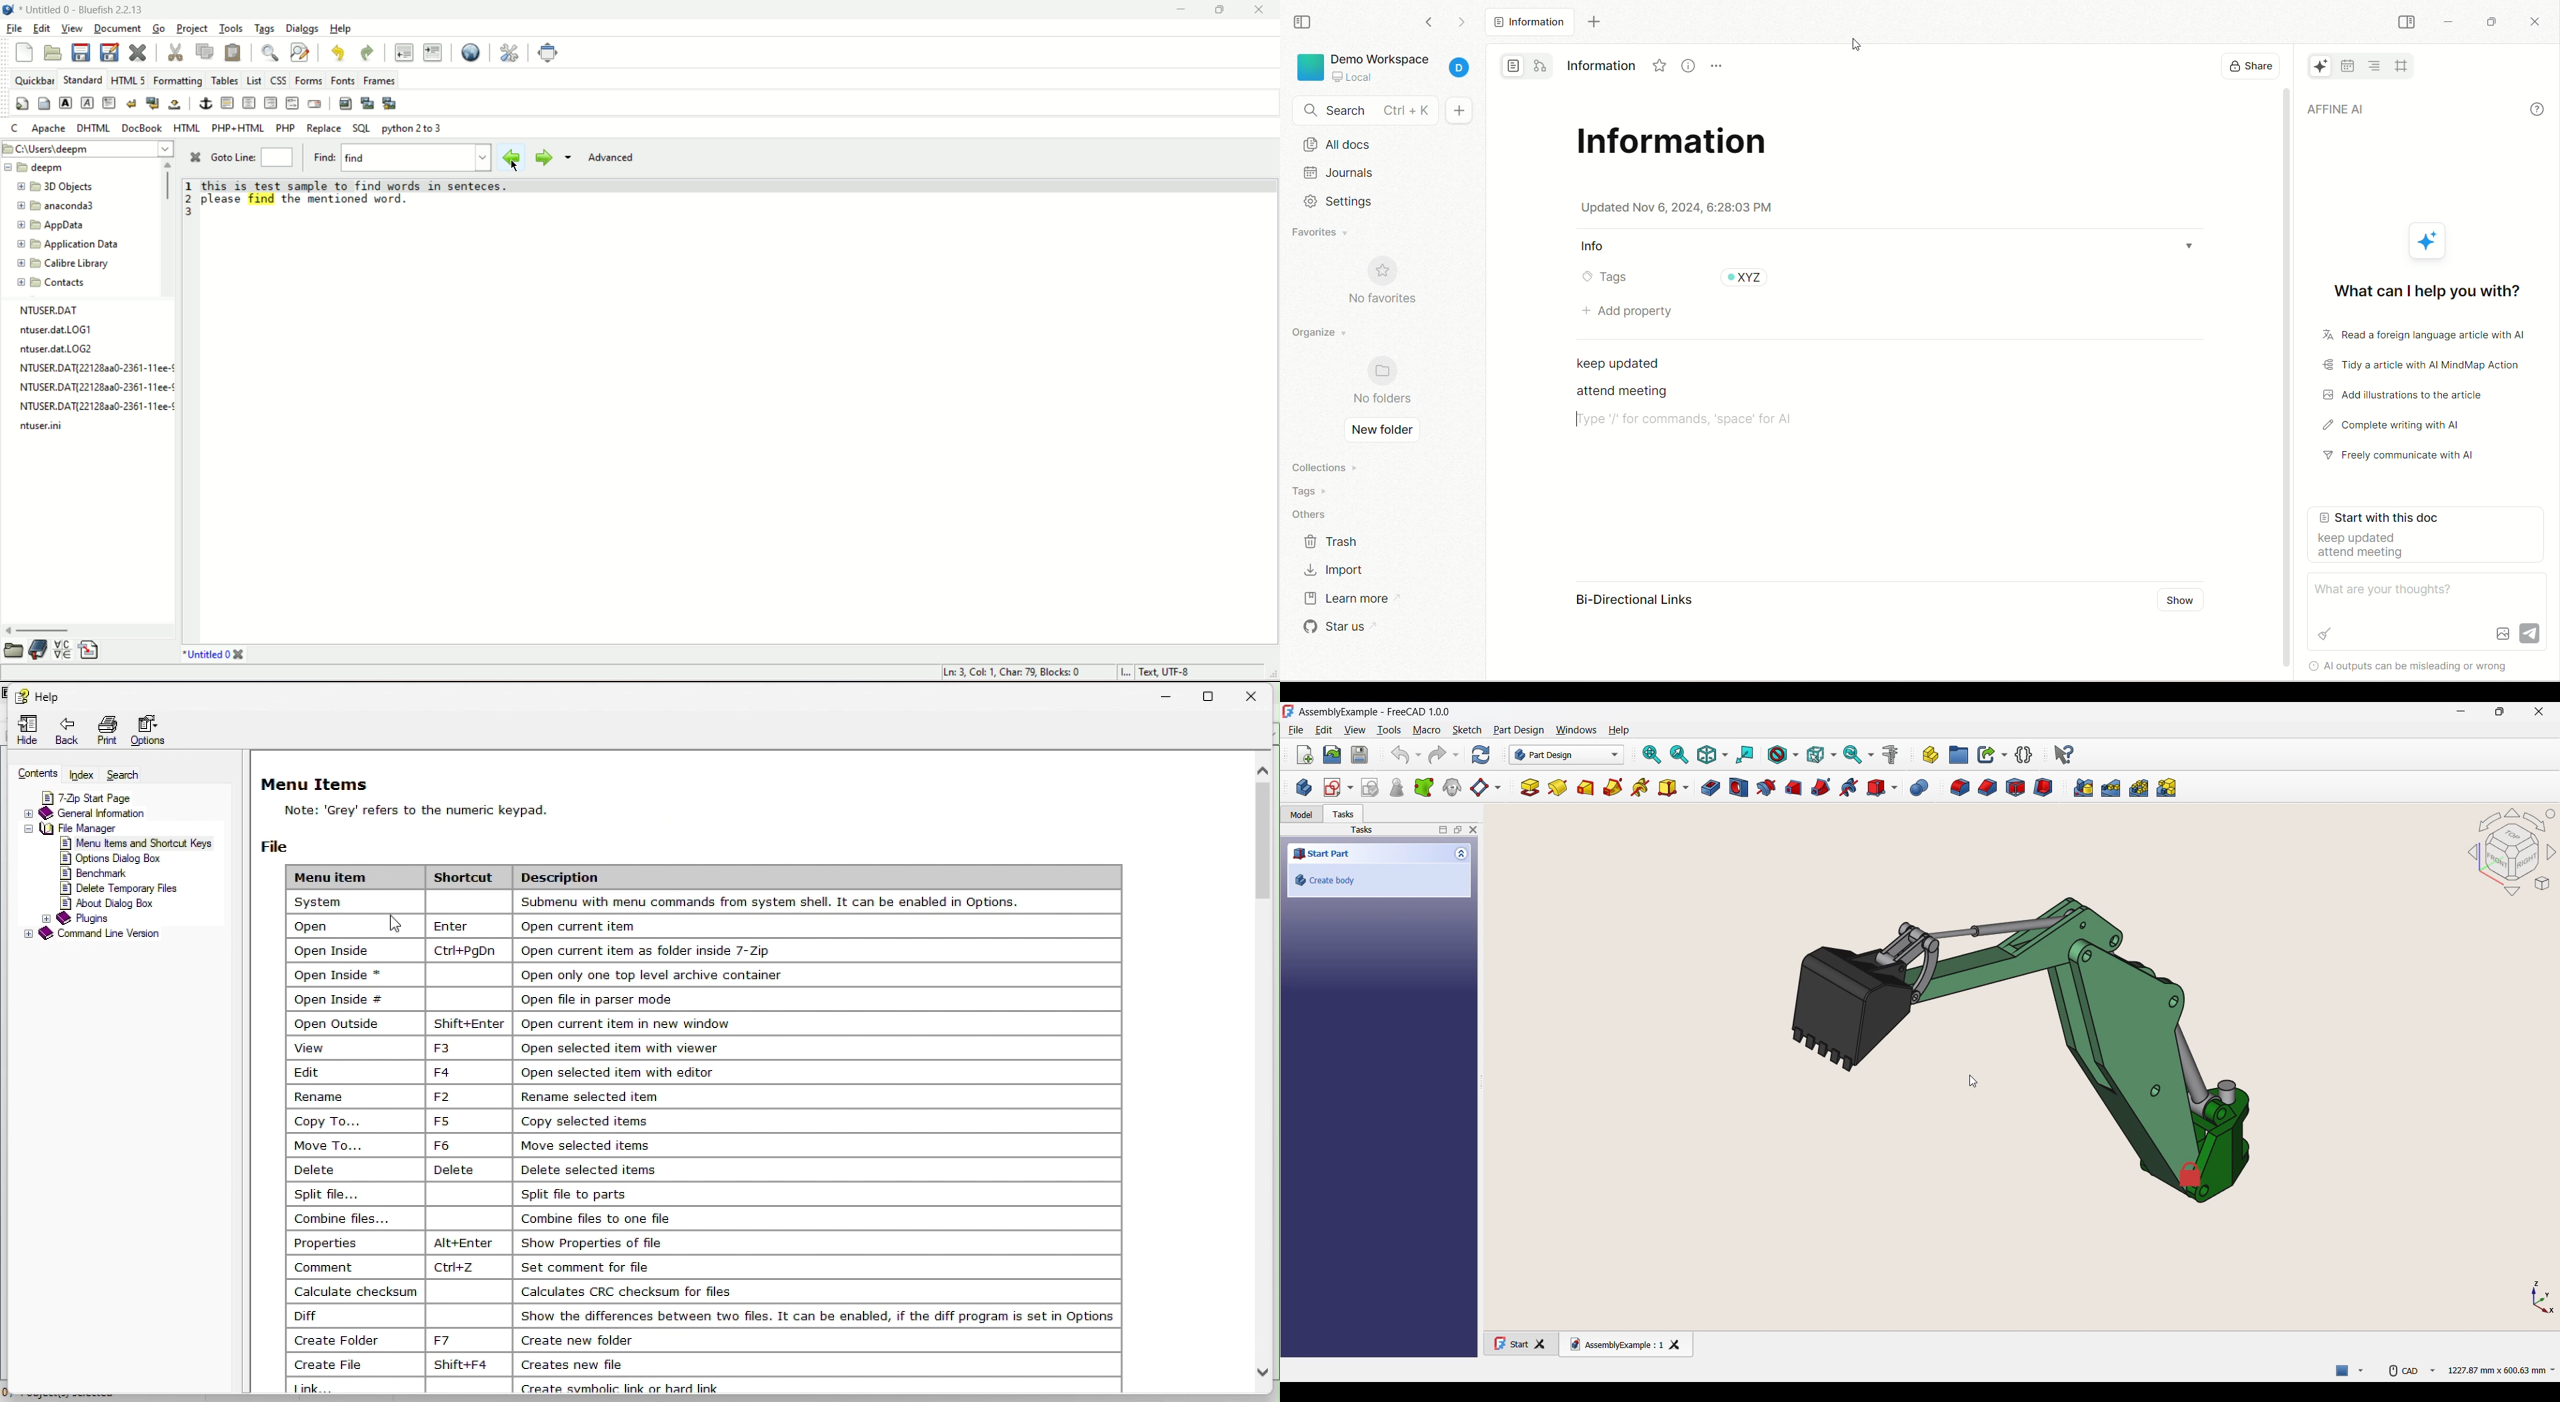 This screenshot has height=1428, width=2576. Describe the element at coordinates (1519, 731) in the screenshot. I see `Part design` at that location.